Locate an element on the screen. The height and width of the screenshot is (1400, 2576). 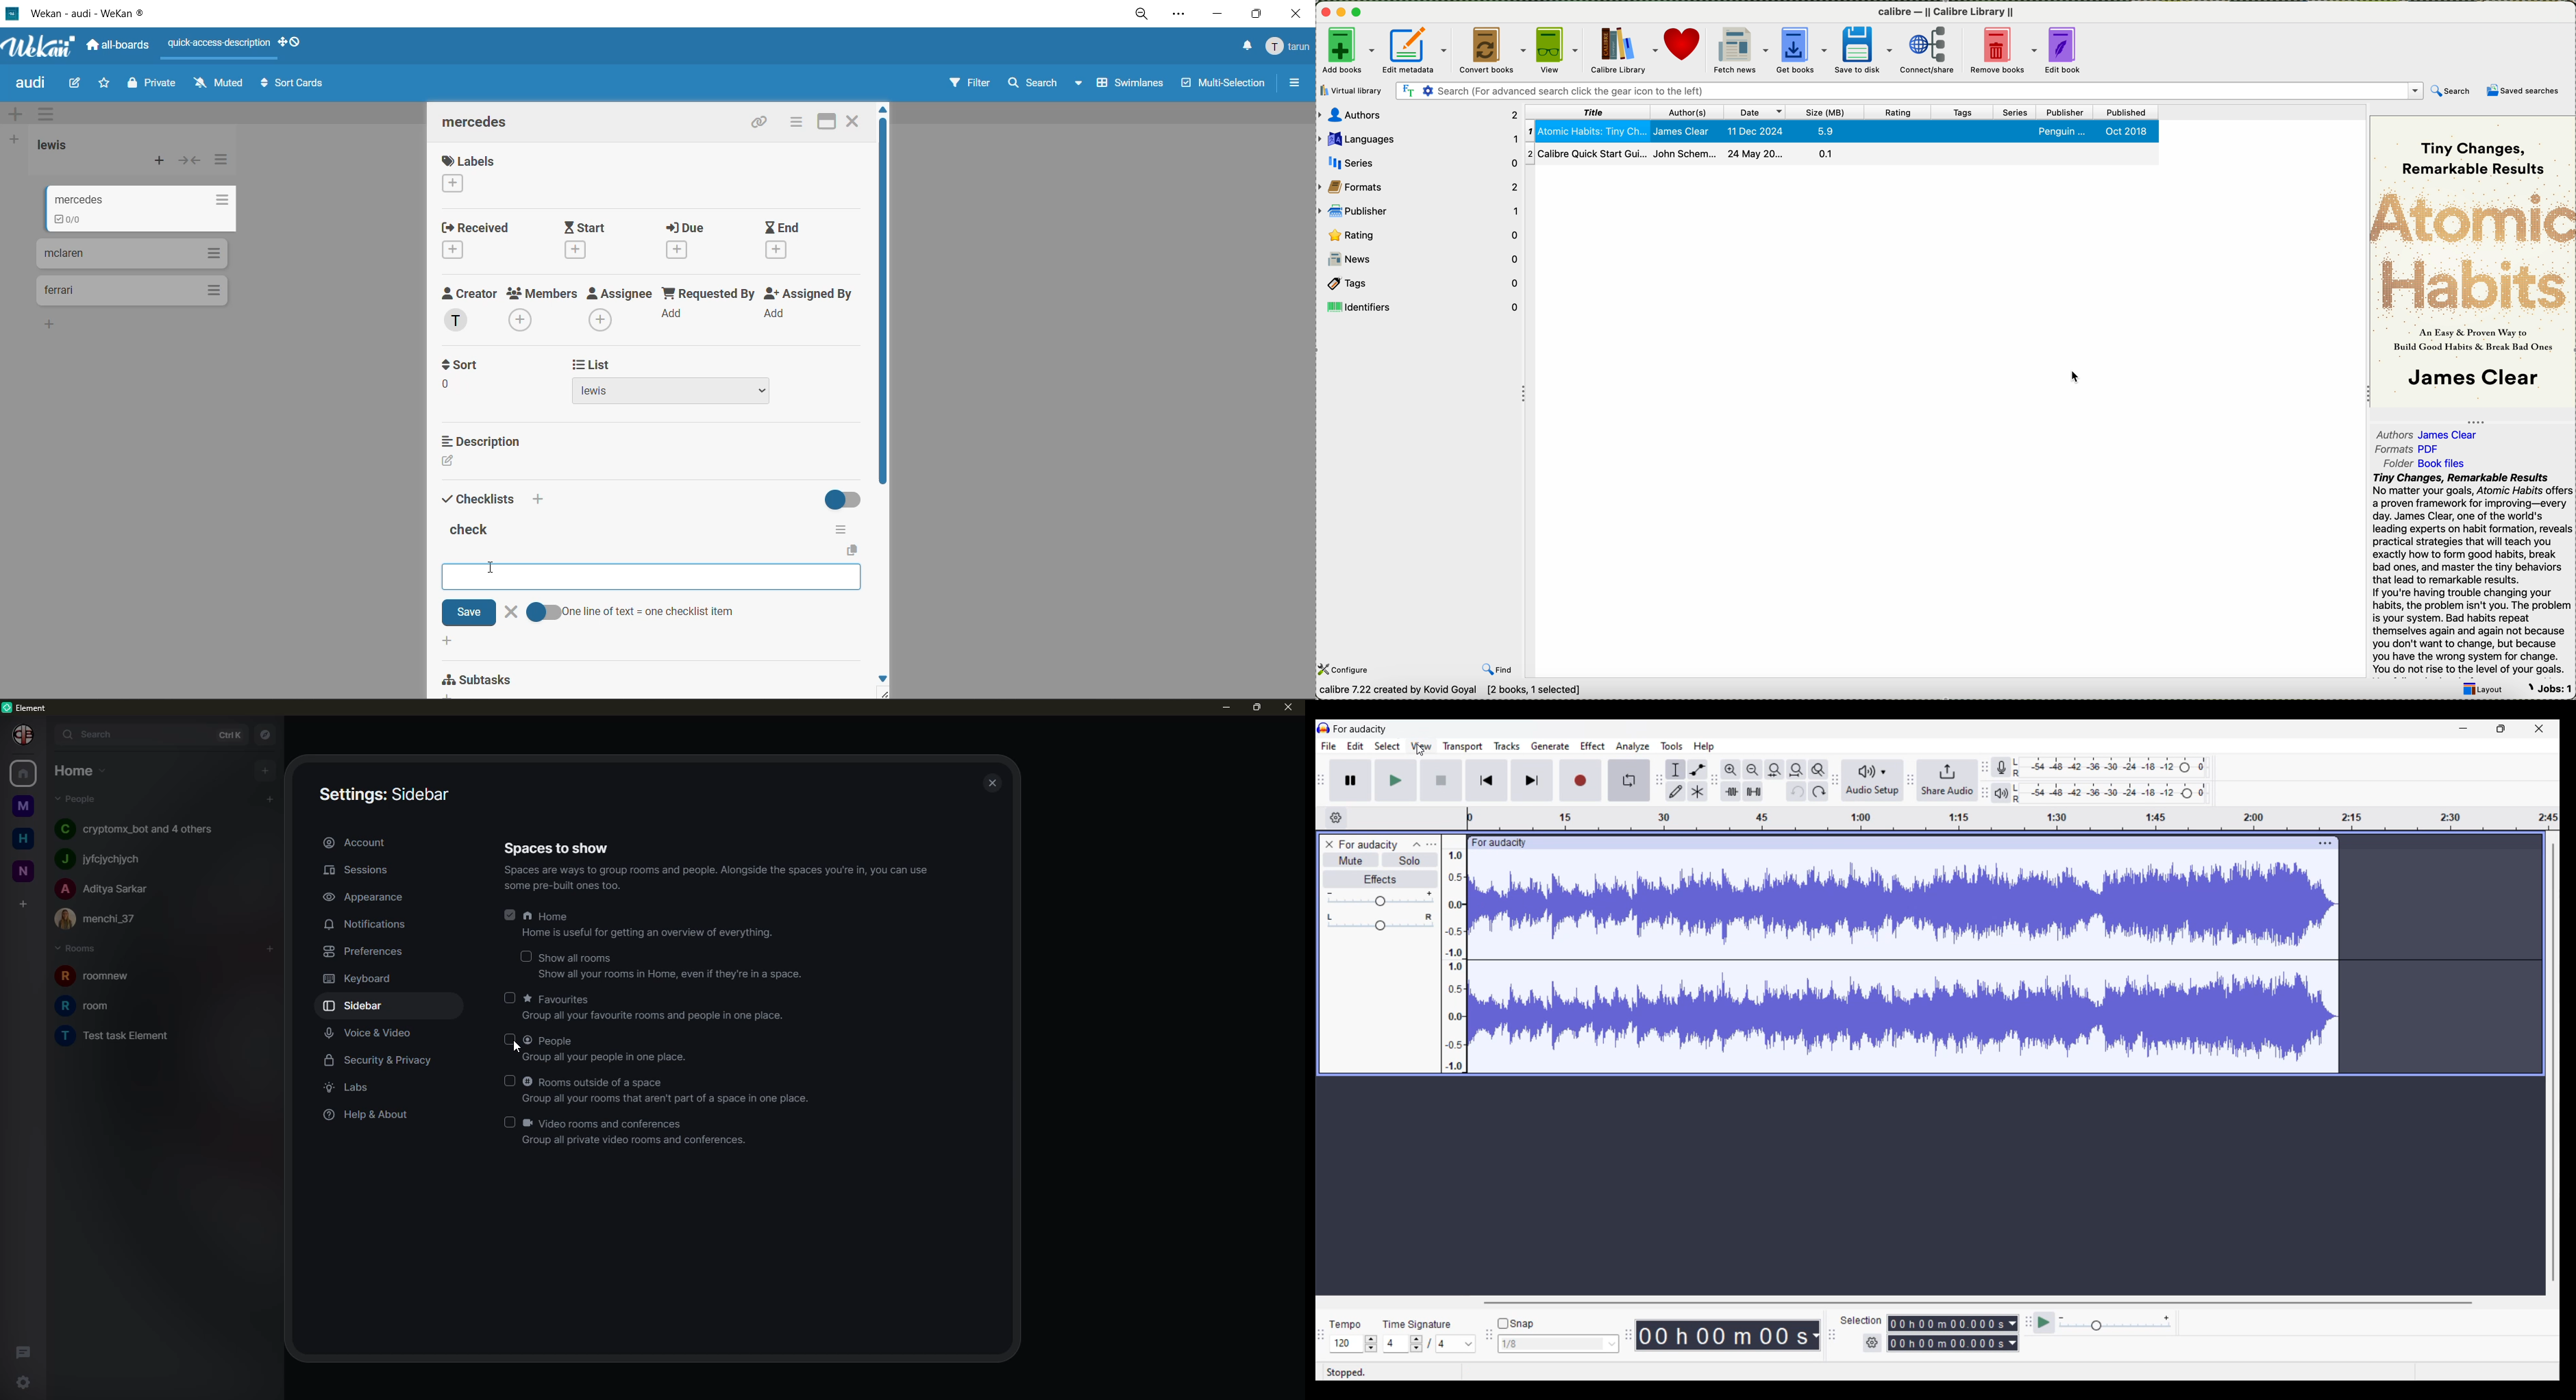
Fit projection to width is located at coordinates (1797, 769).